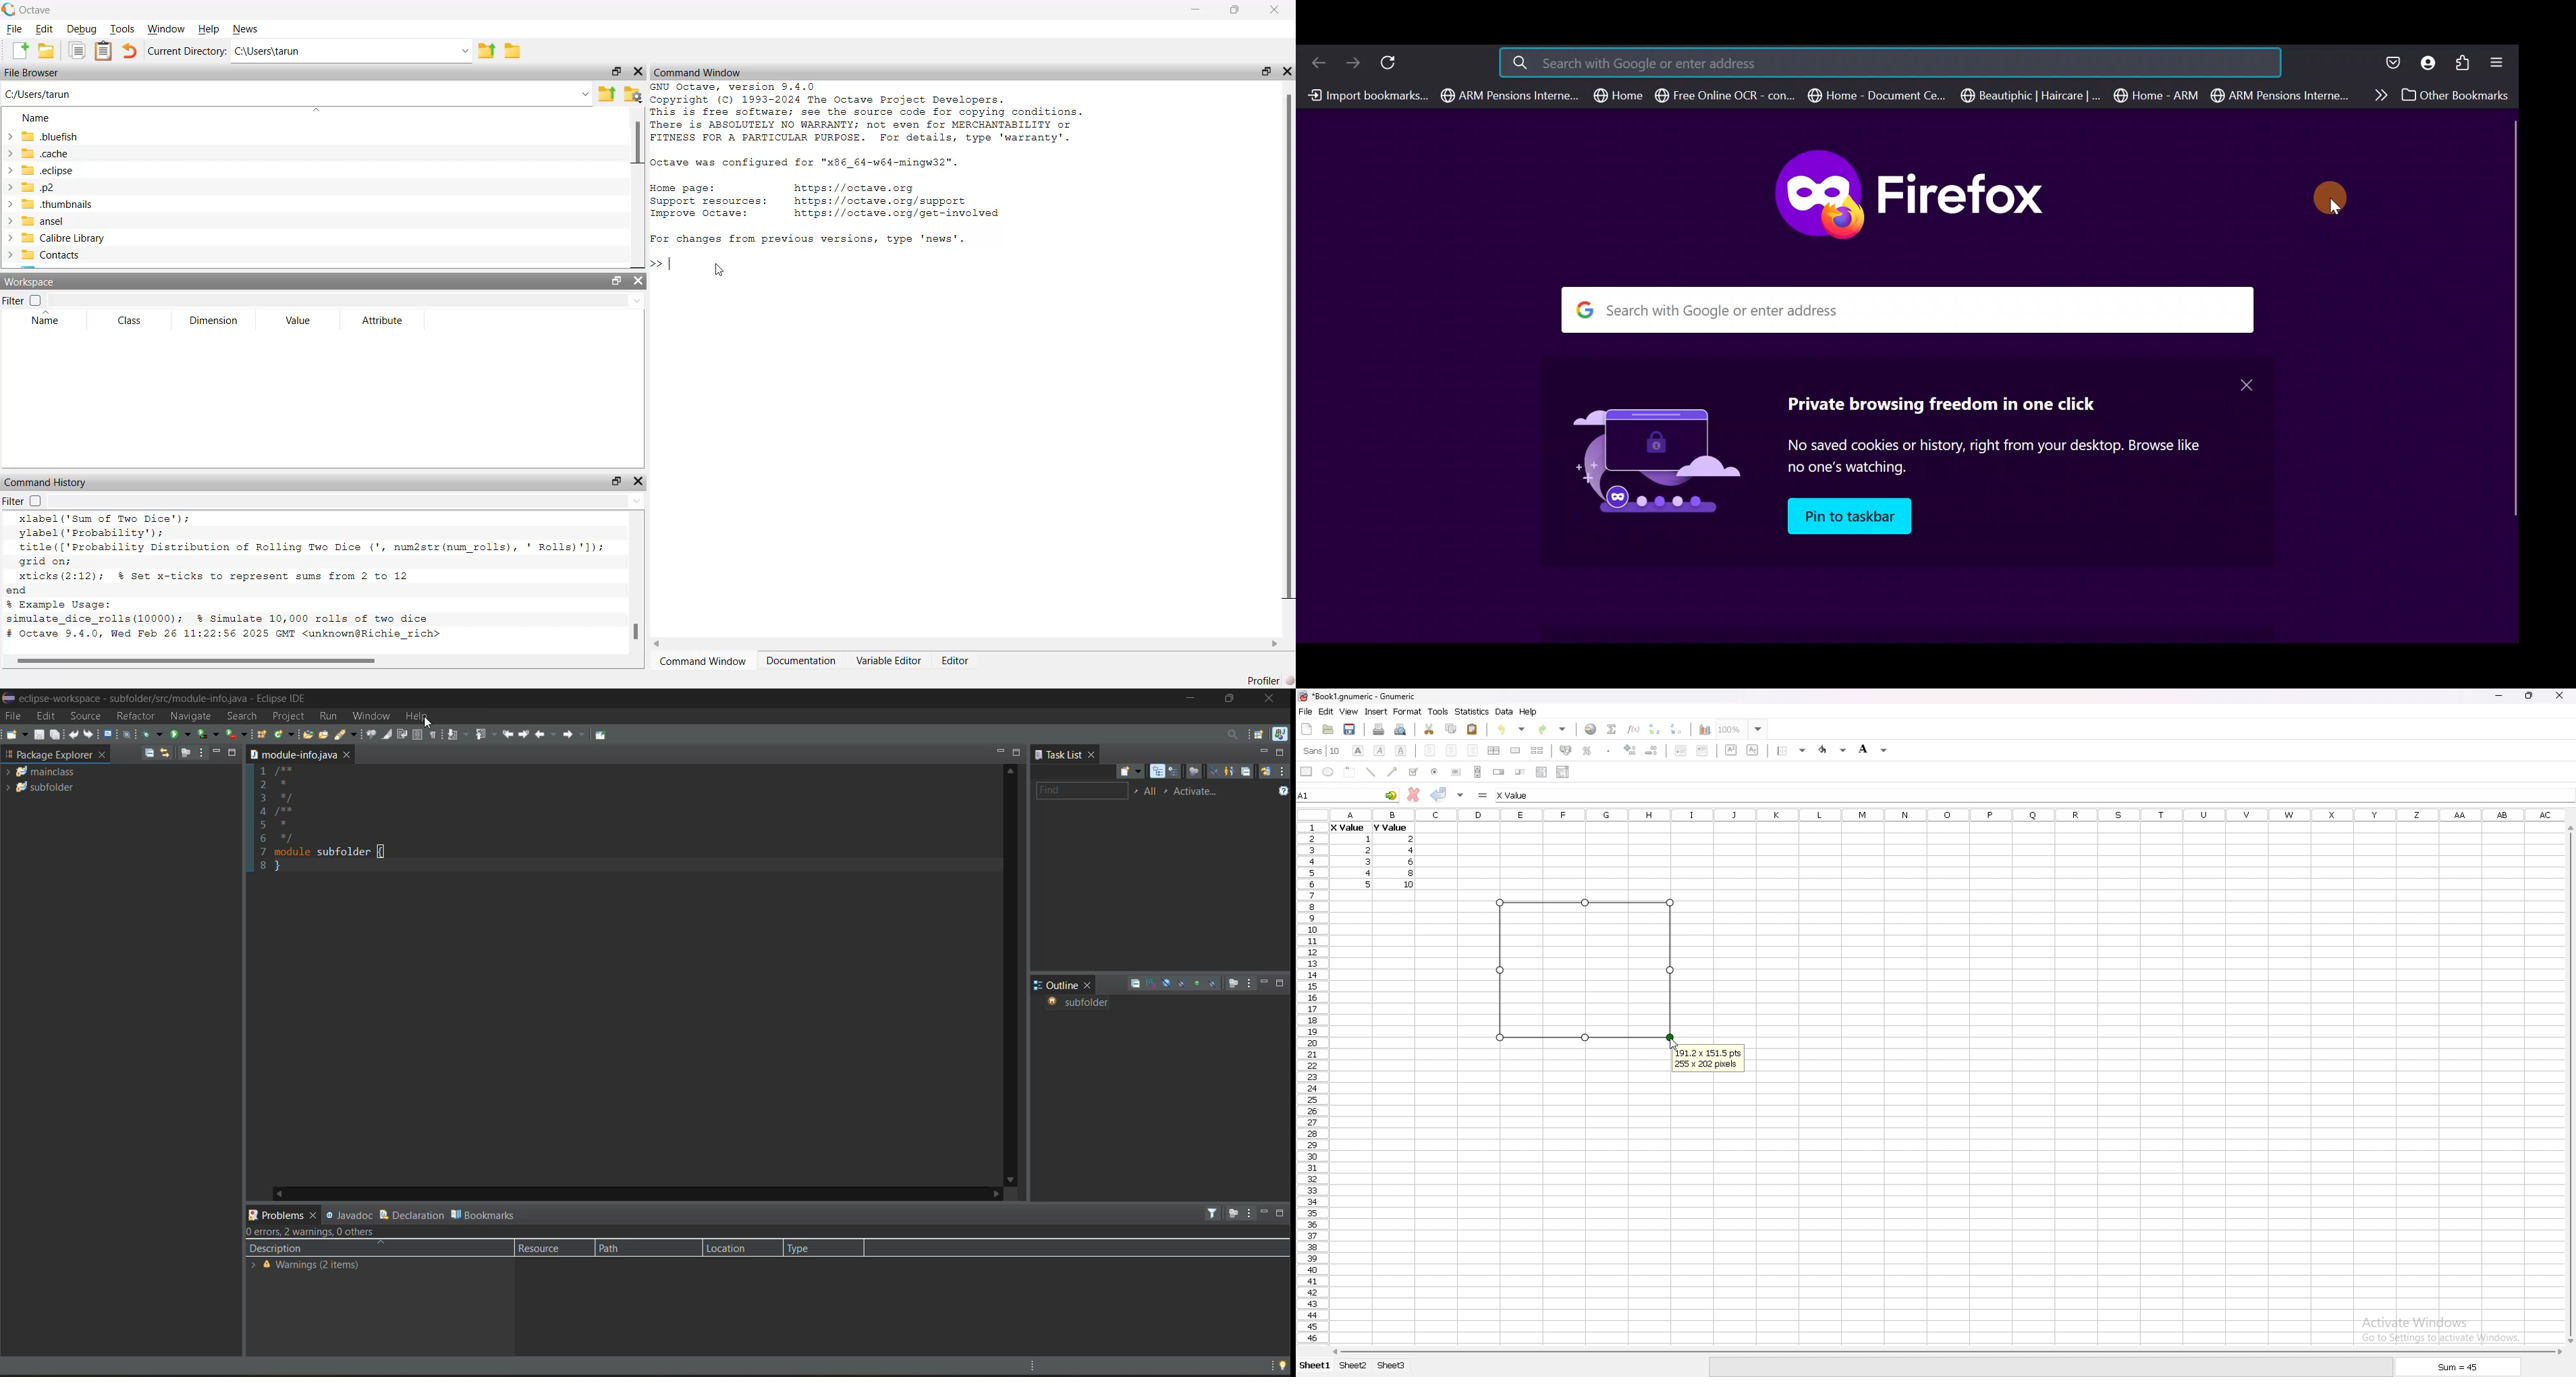  I want to click on Save to pocket, so click(2394, 62).